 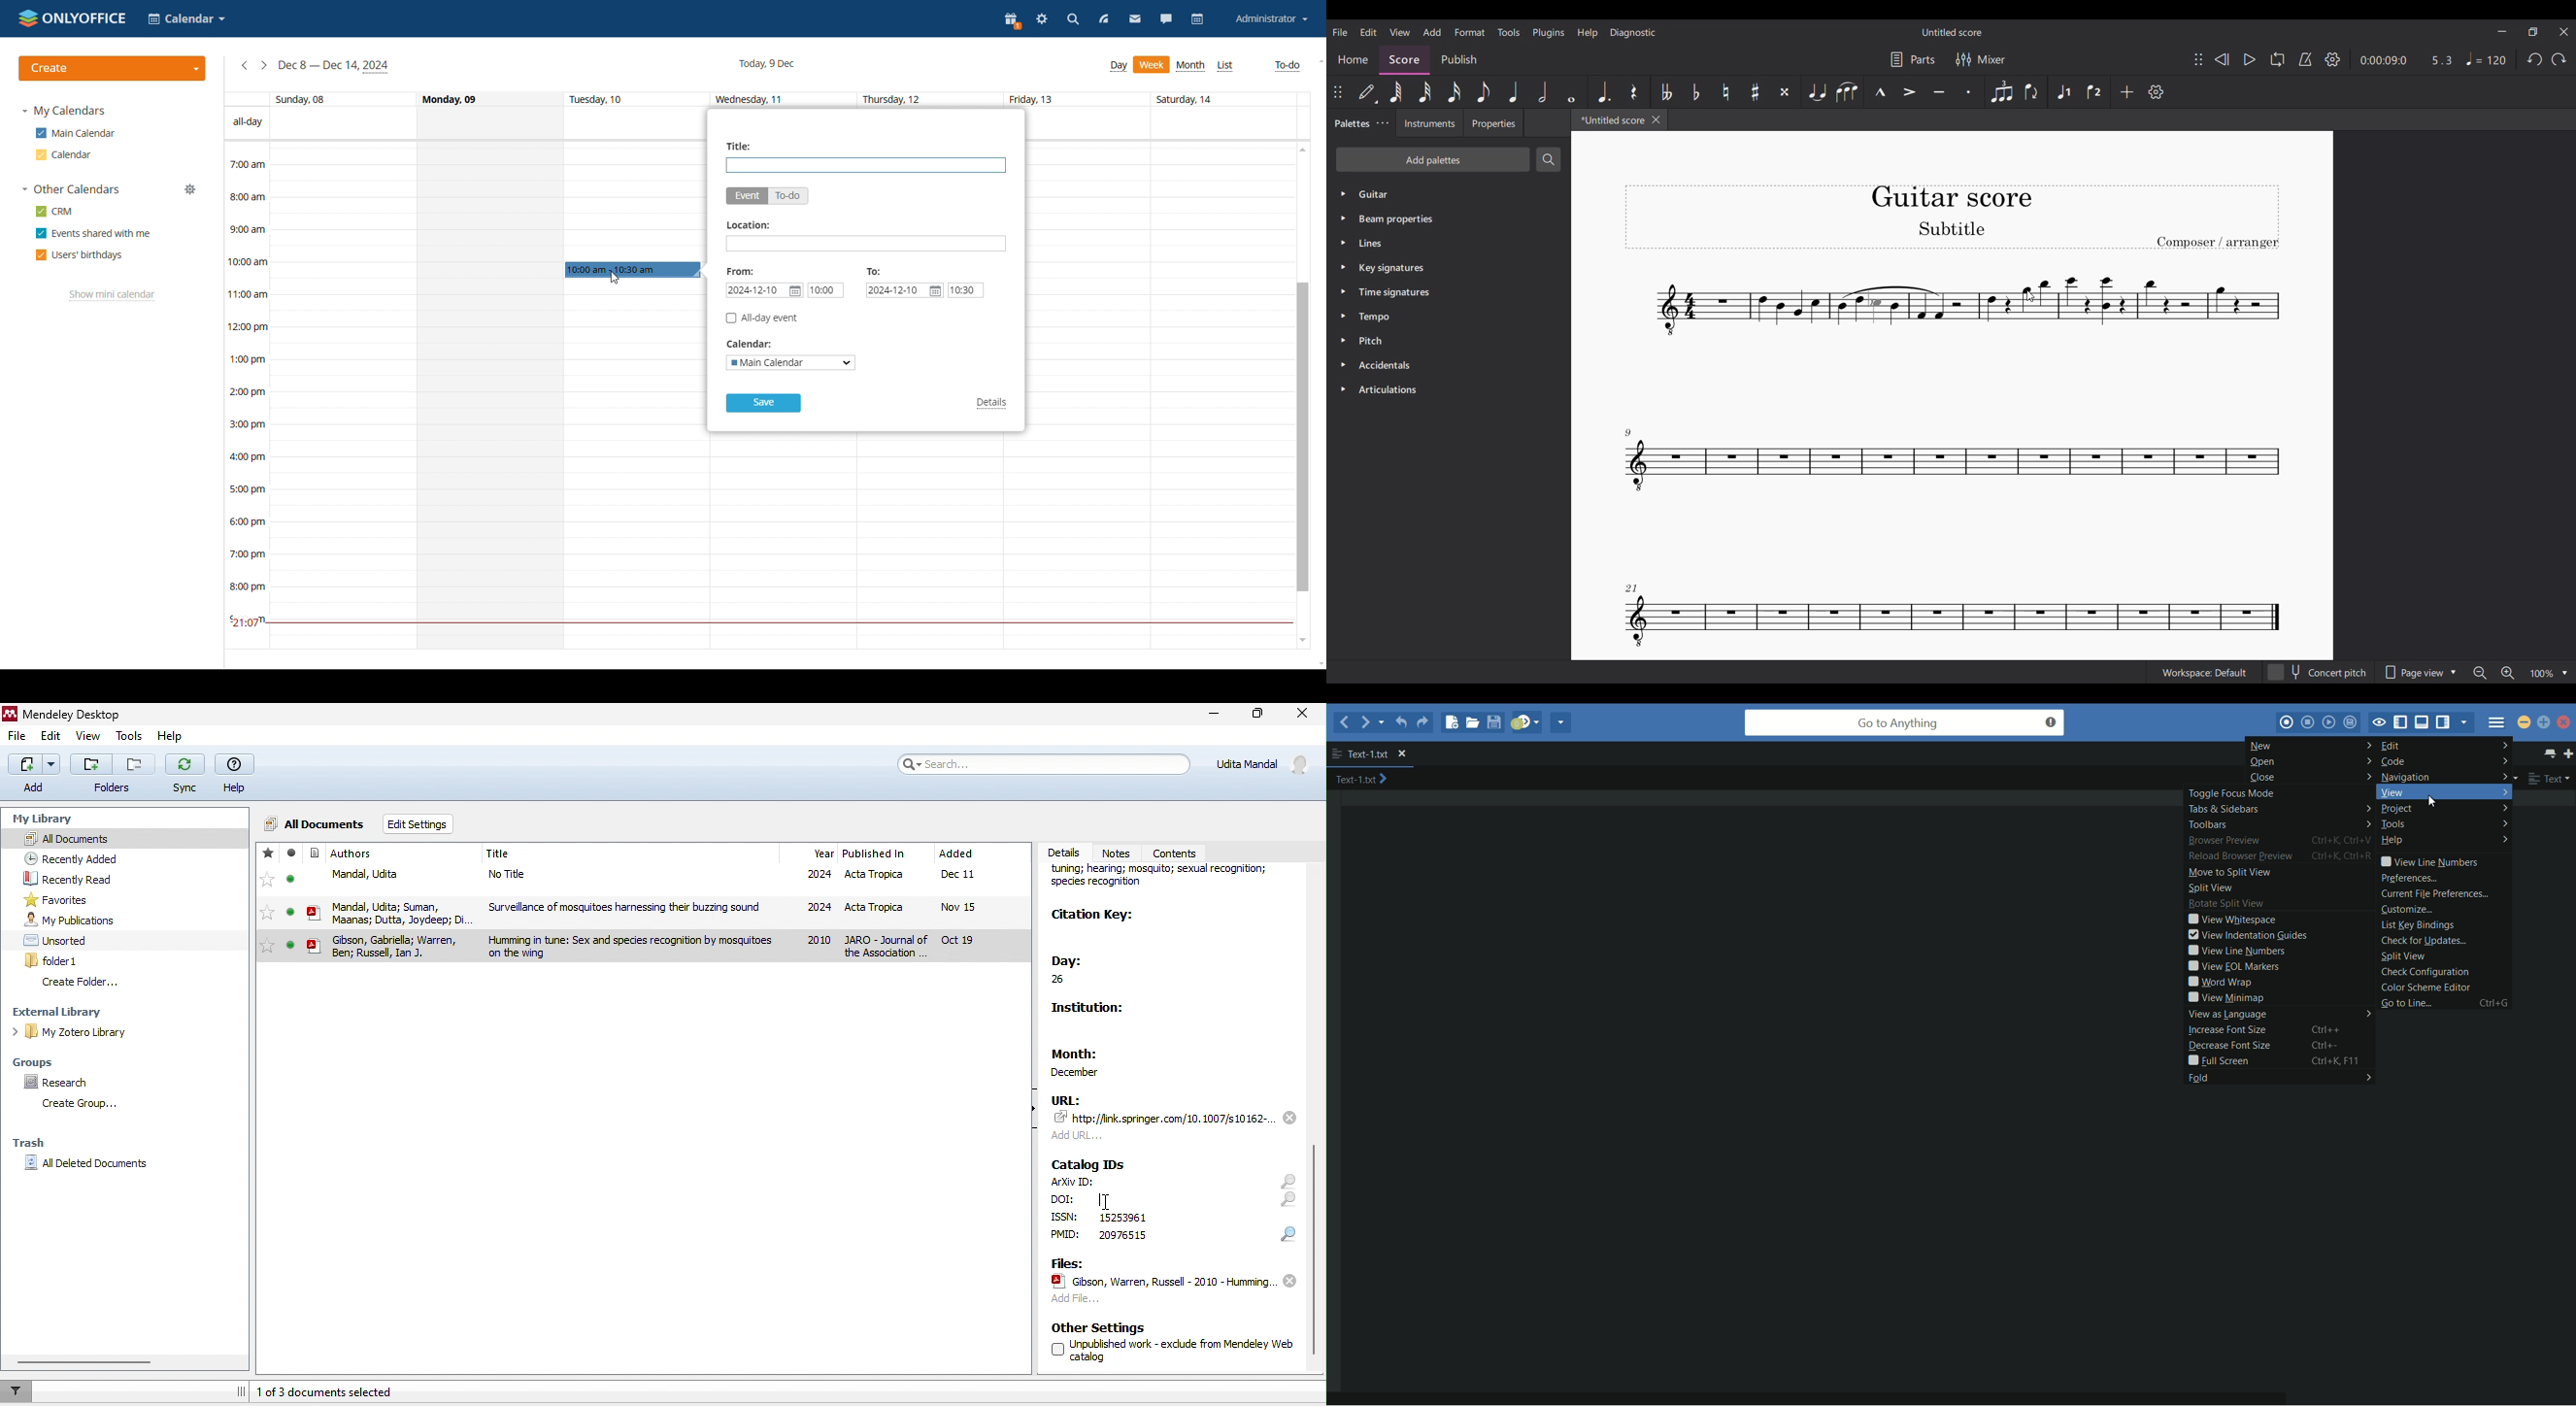 I want to click on Beam properties palette, so click(x=1396, y=220).